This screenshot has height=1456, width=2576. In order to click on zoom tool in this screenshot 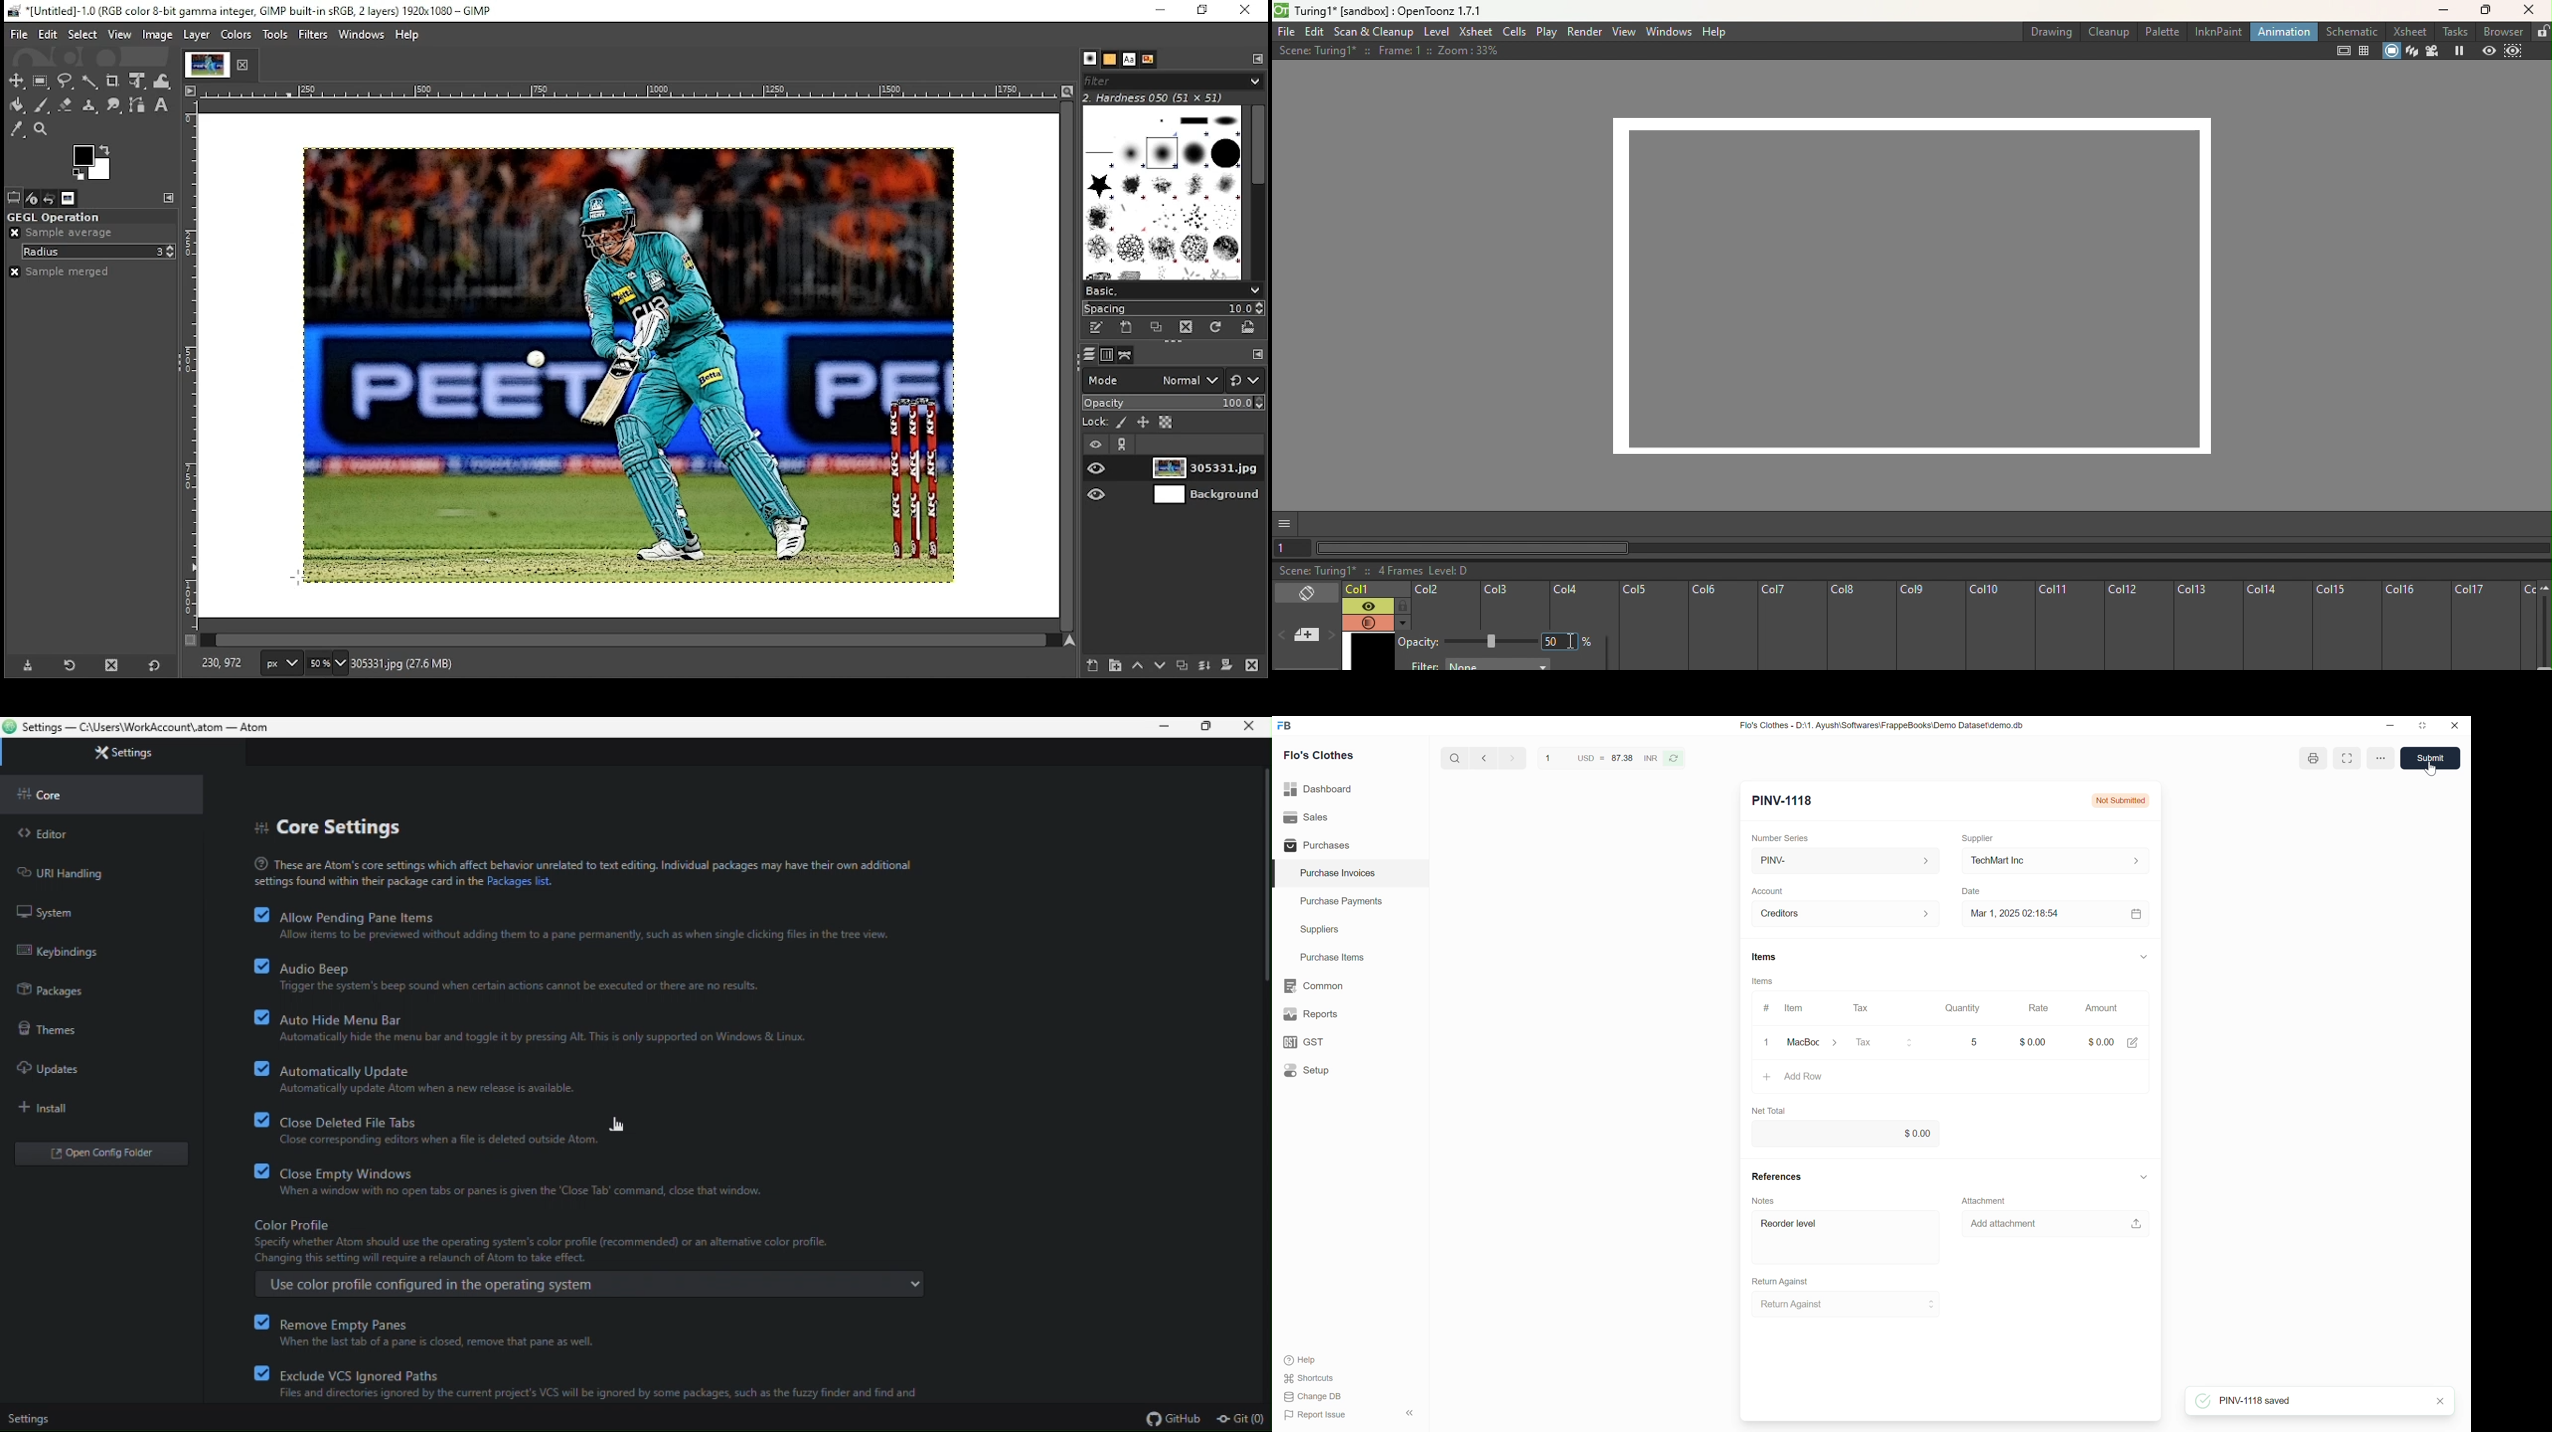, I will do `click(42, 129)`.